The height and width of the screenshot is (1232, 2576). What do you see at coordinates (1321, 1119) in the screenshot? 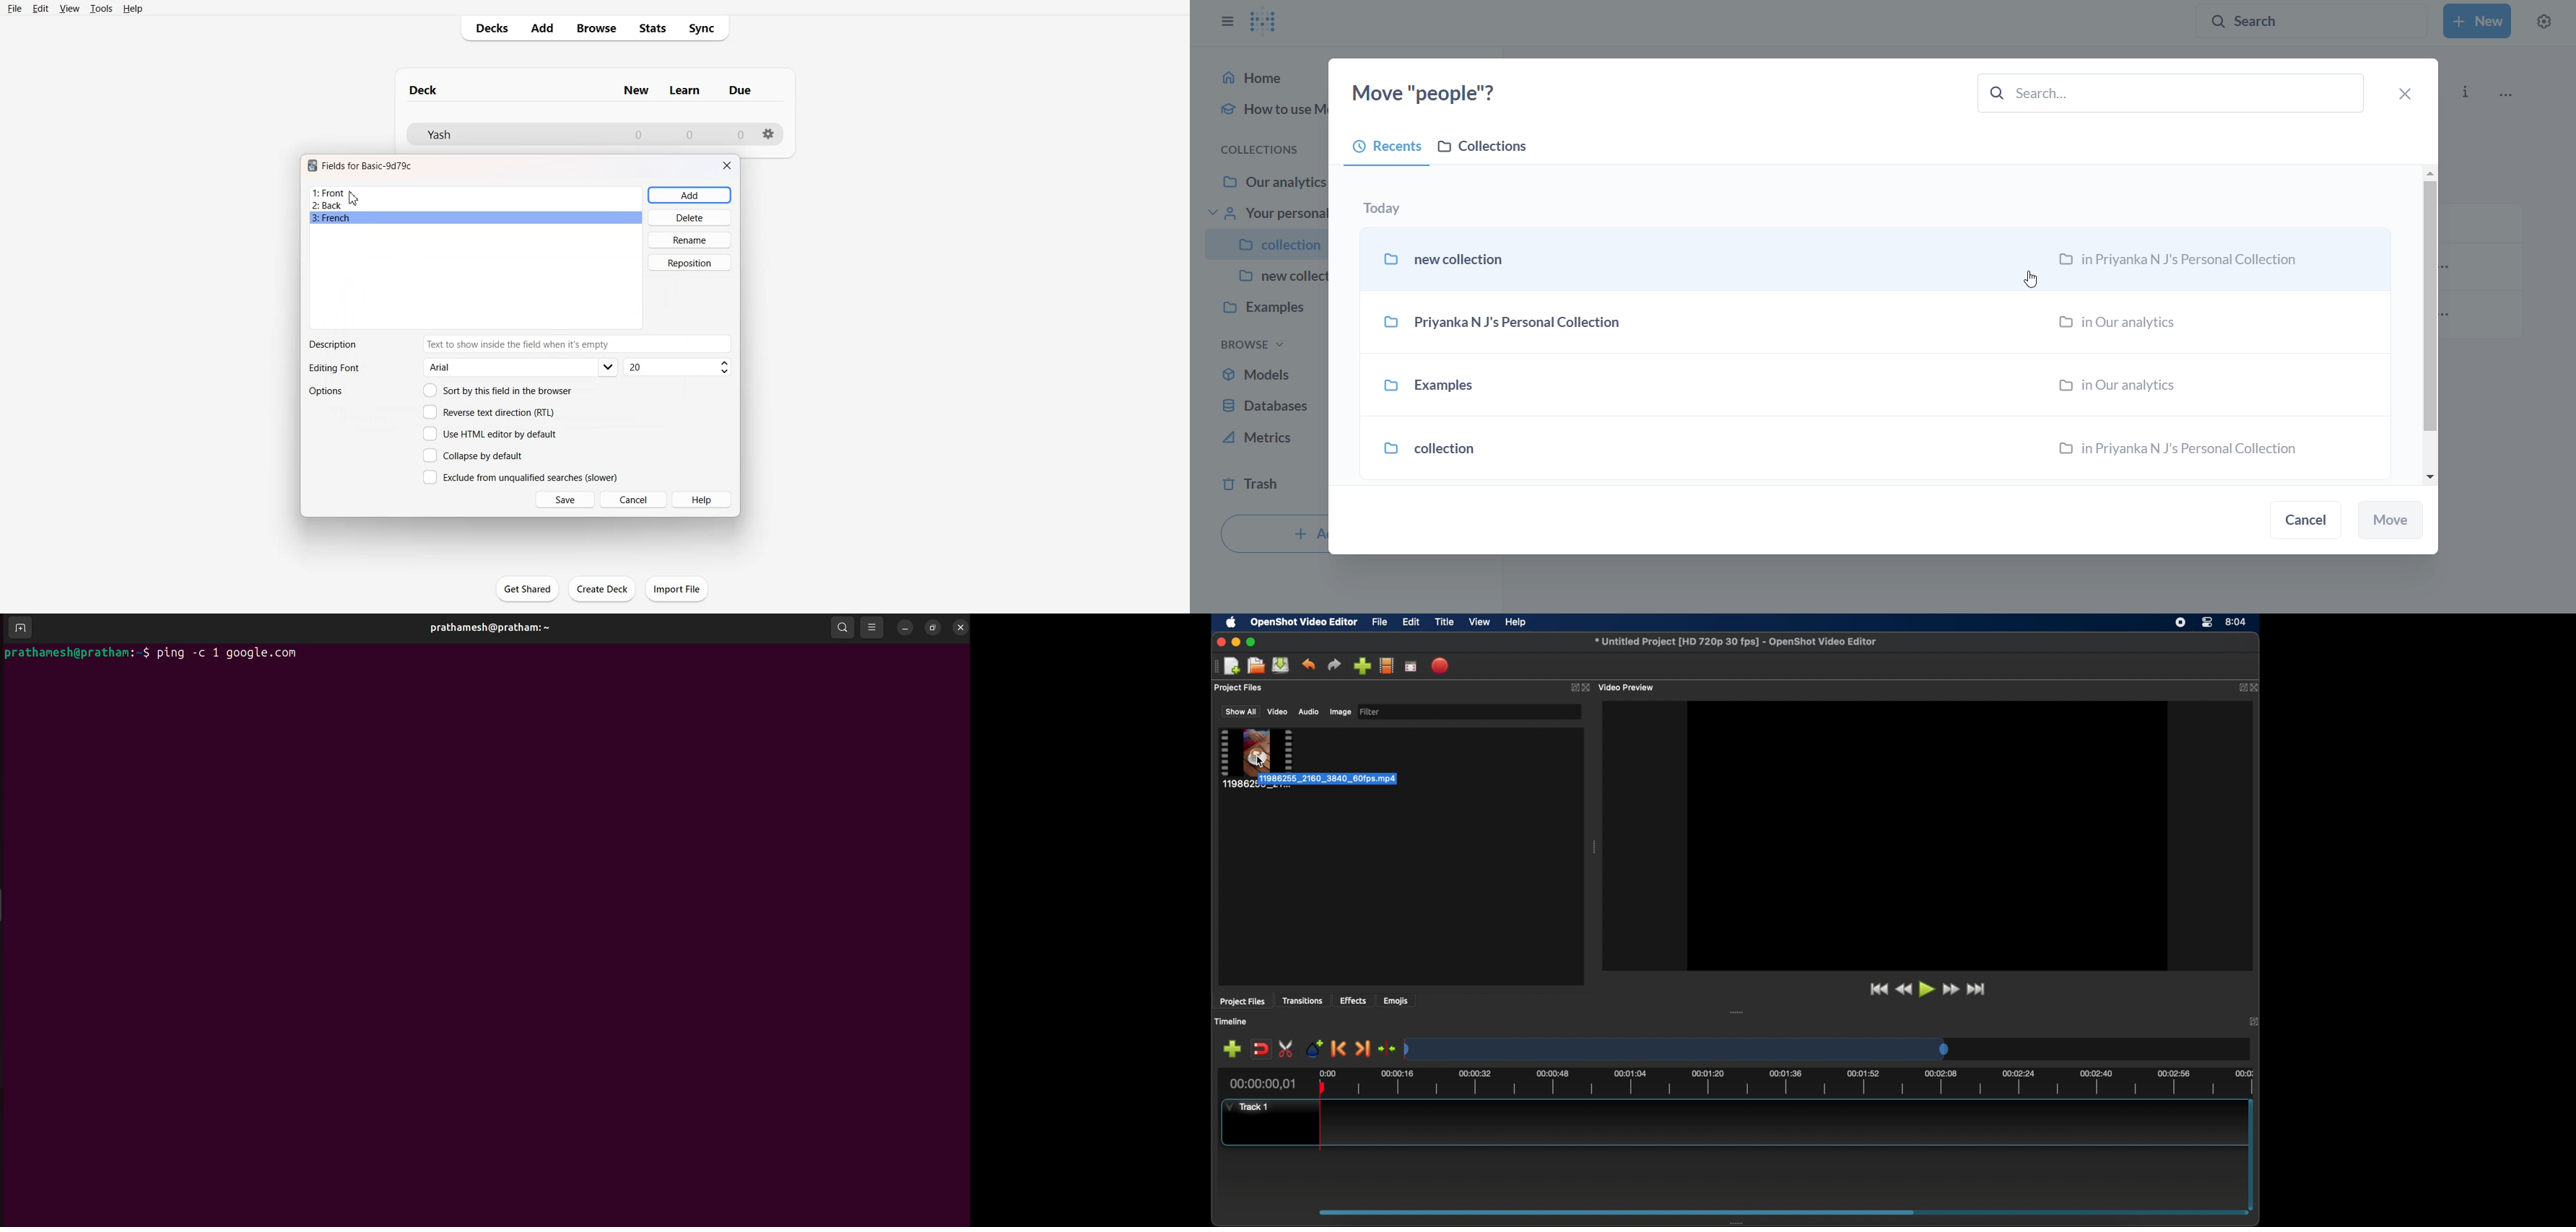
I see `playhead` at bounding box center [1321, 1119].